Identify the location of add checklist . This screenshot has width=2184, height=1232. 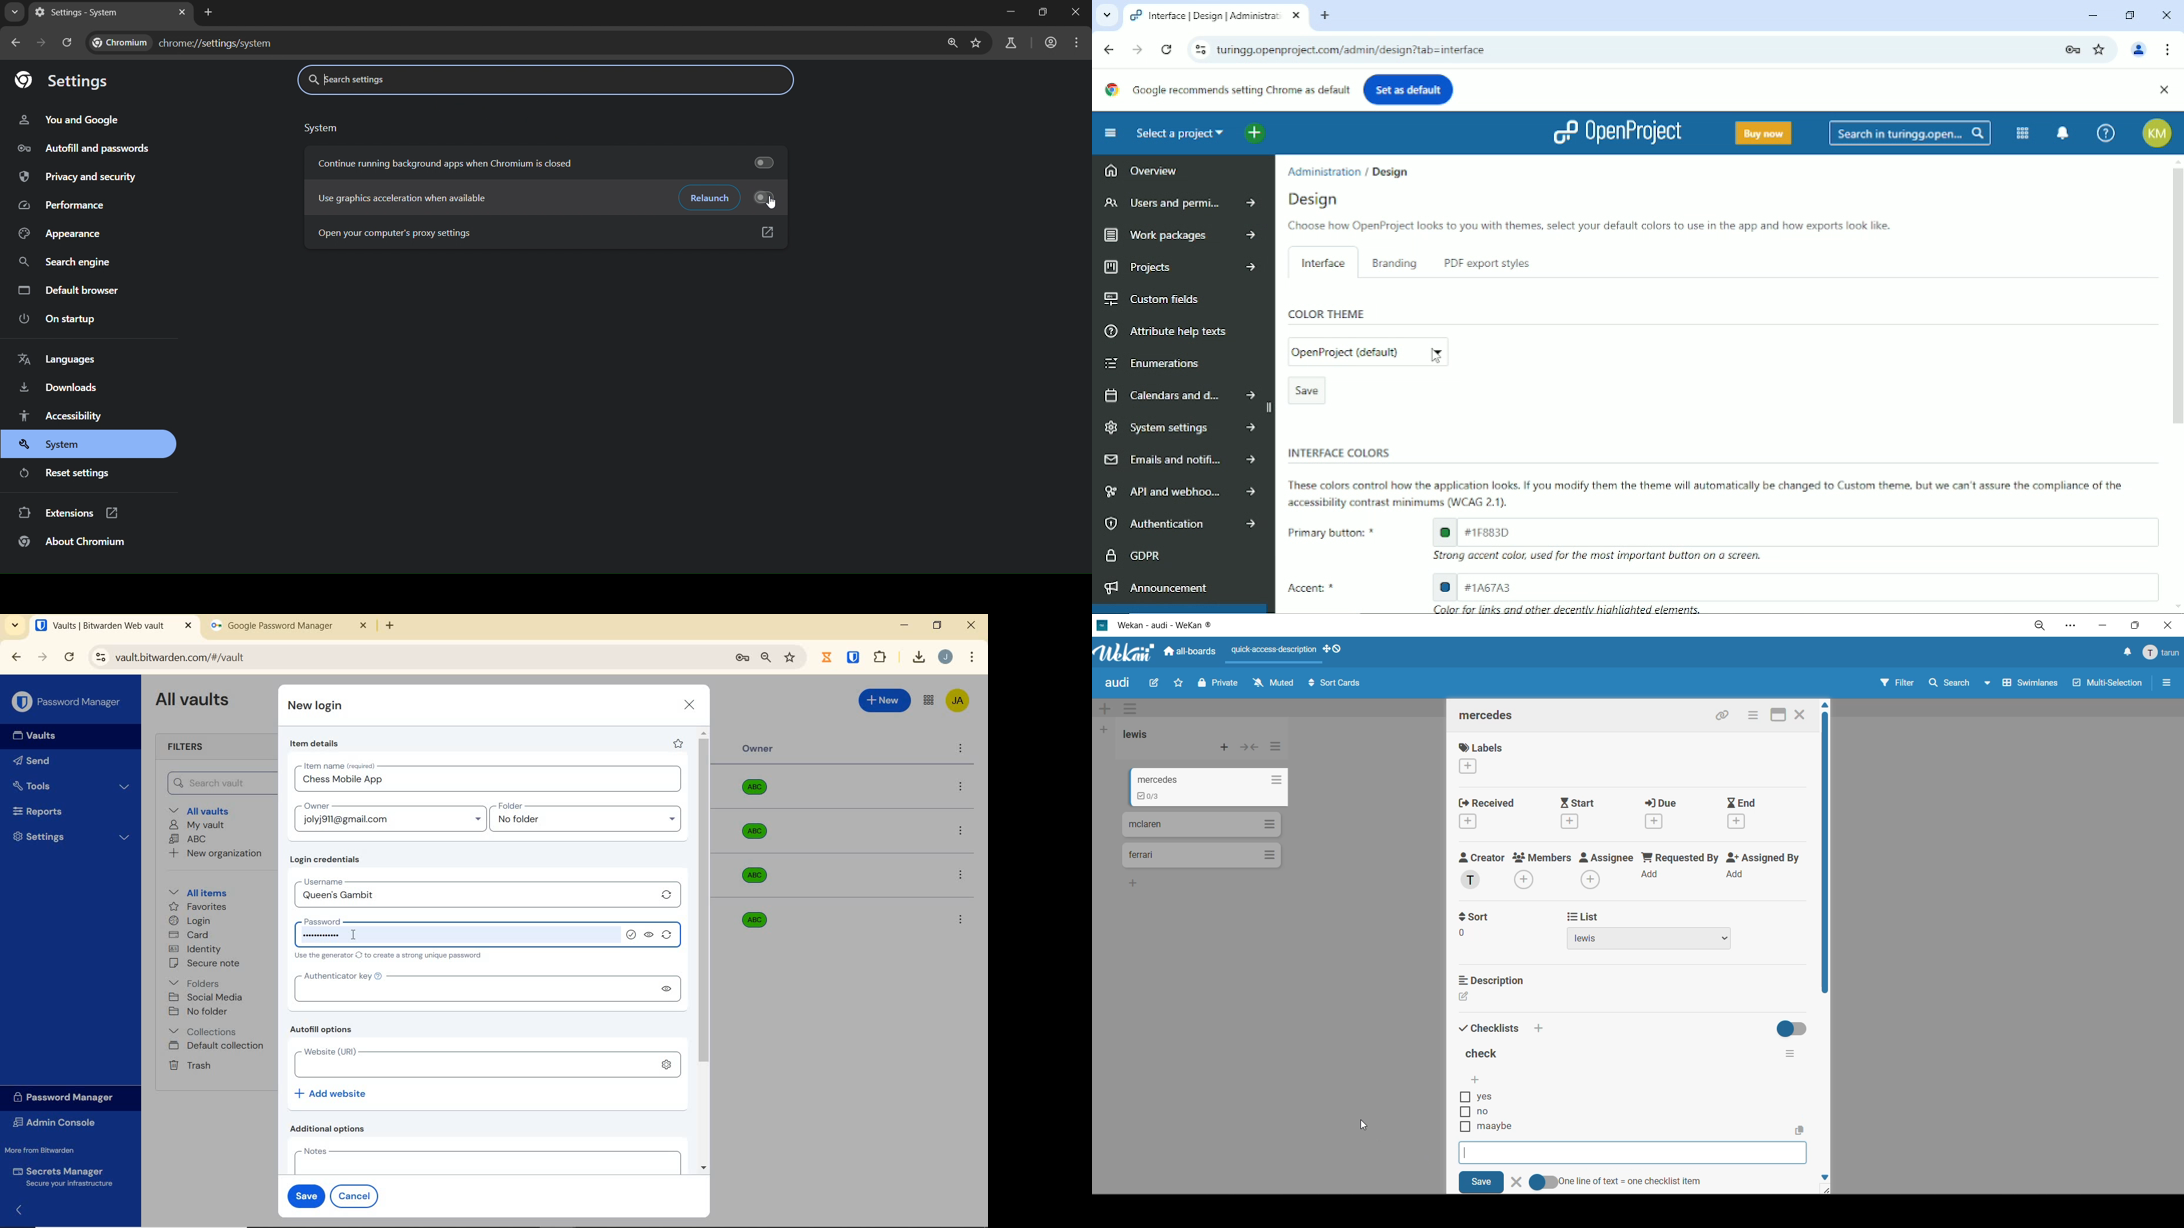
(1478, 1081).